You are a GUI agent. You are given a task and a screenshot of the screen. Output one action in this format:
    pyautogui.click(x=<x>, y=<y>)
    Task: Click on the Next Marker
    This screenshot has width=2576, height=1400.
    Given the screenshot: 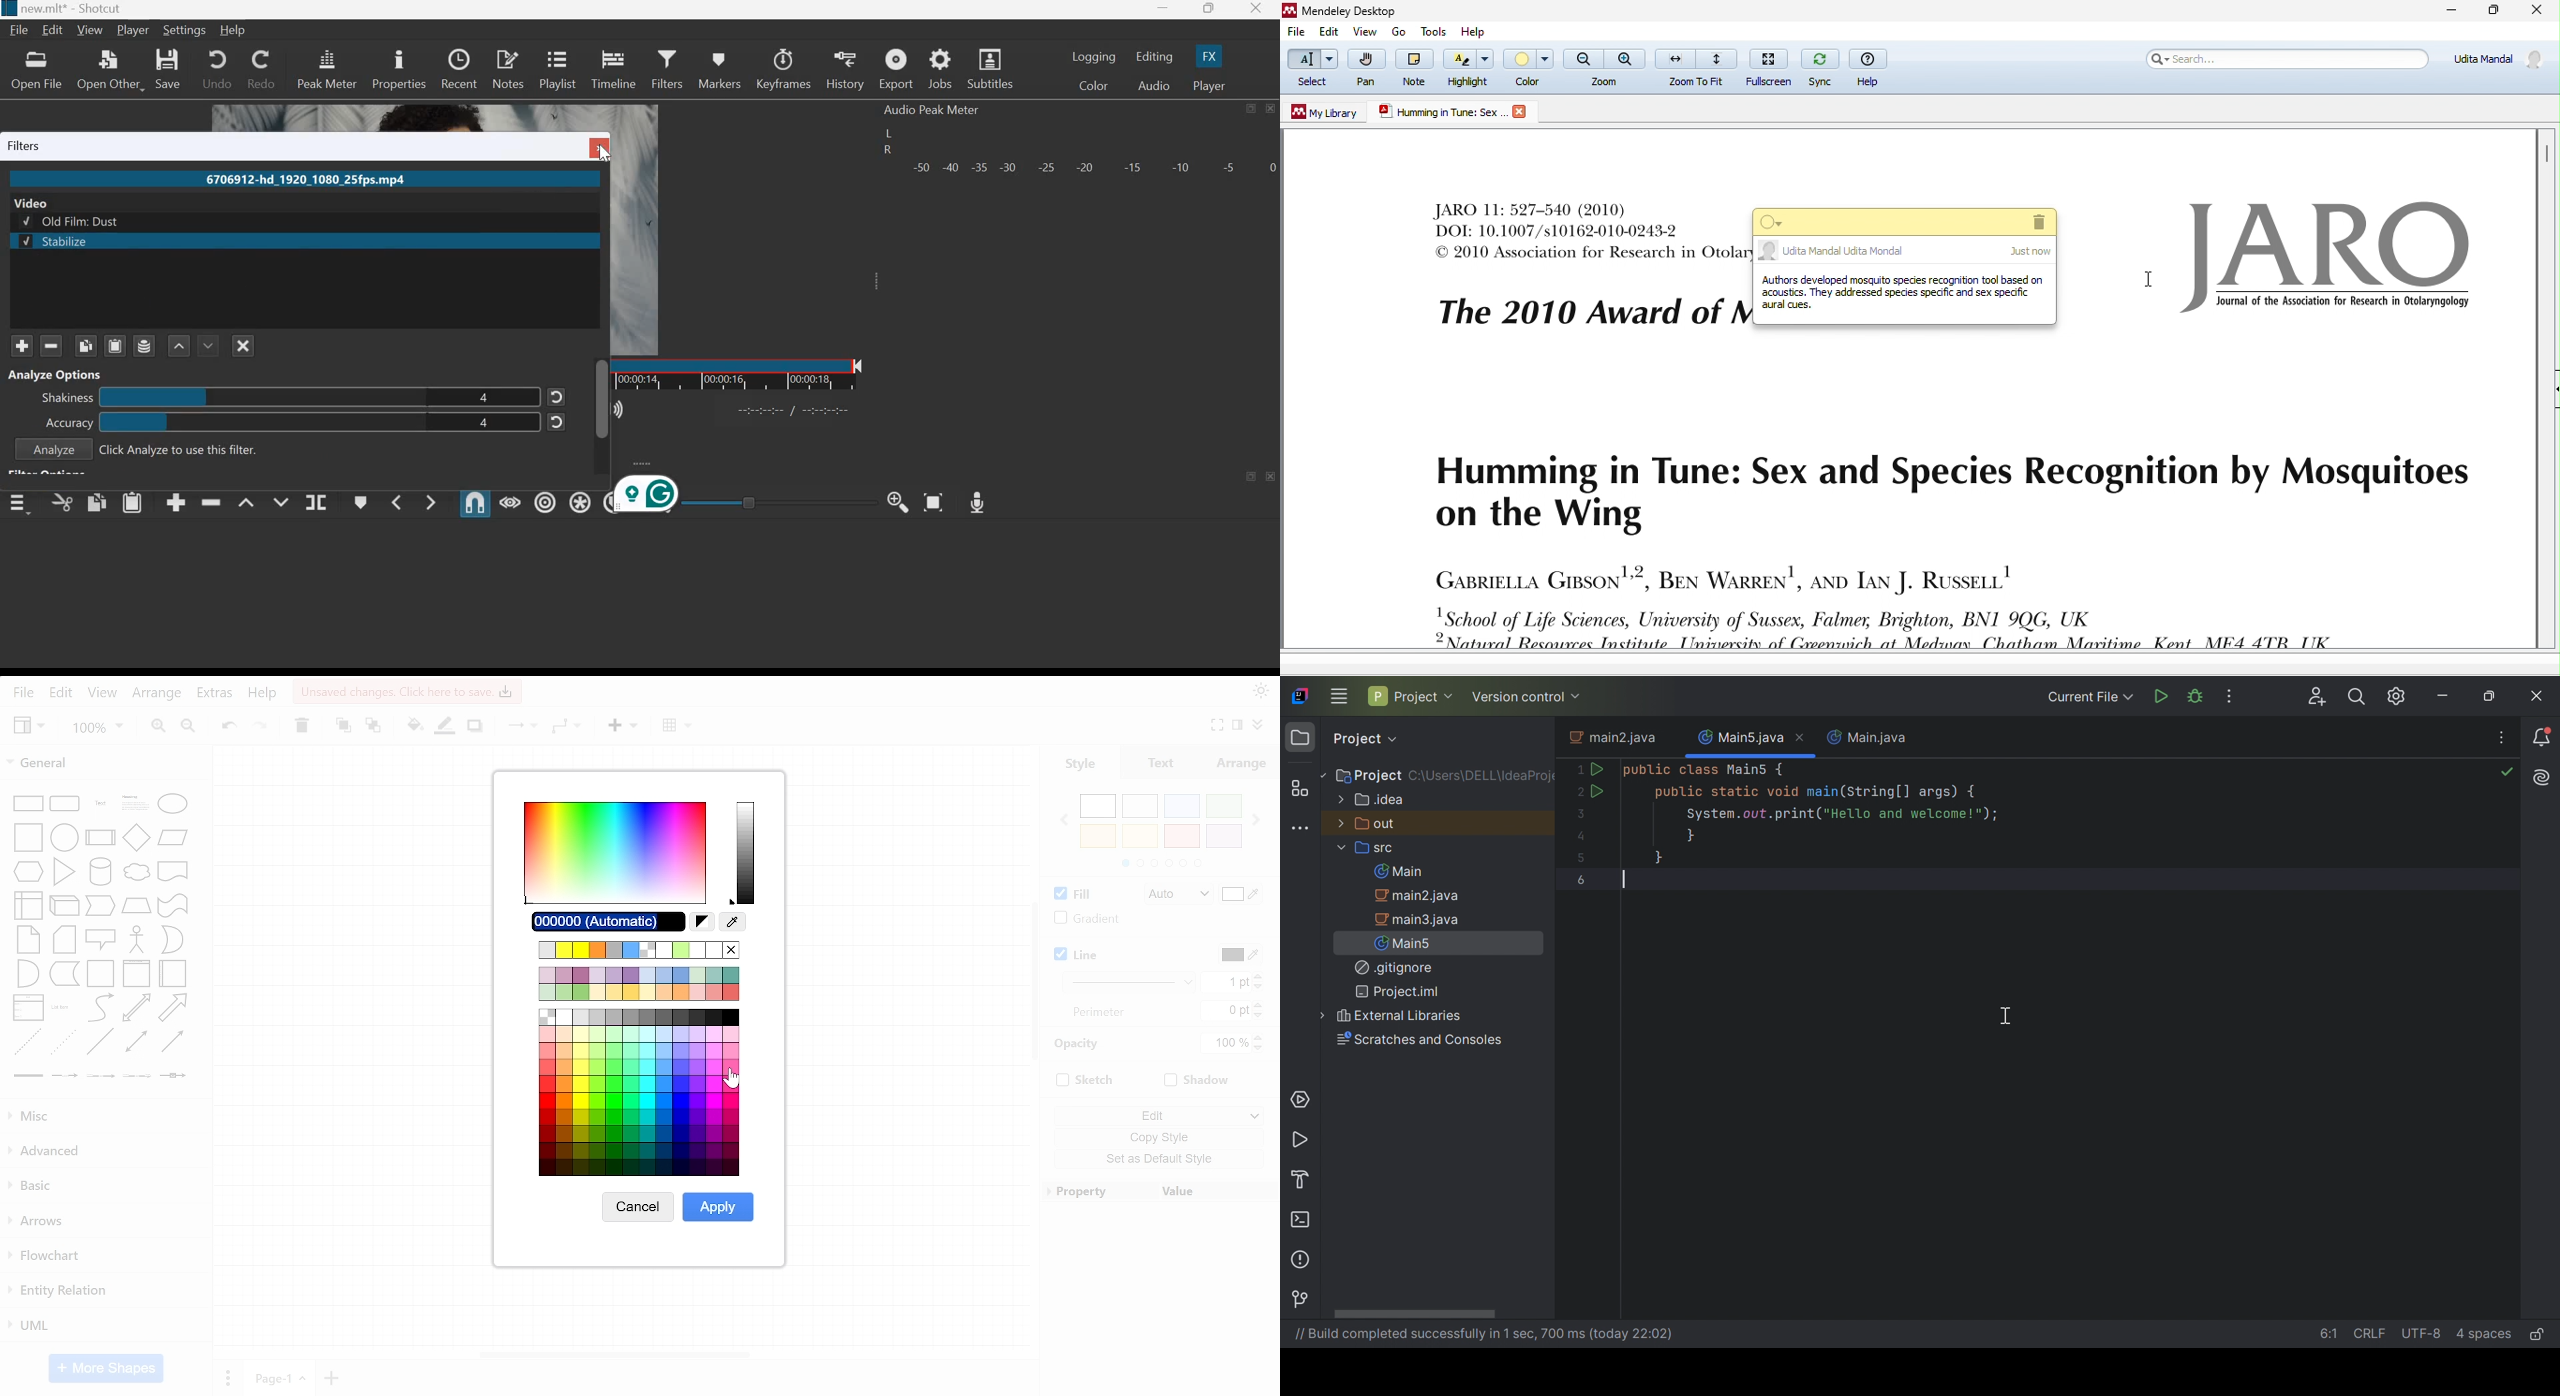 What is the action you would take?
    pyautogui.click(x=431, y=502)
    